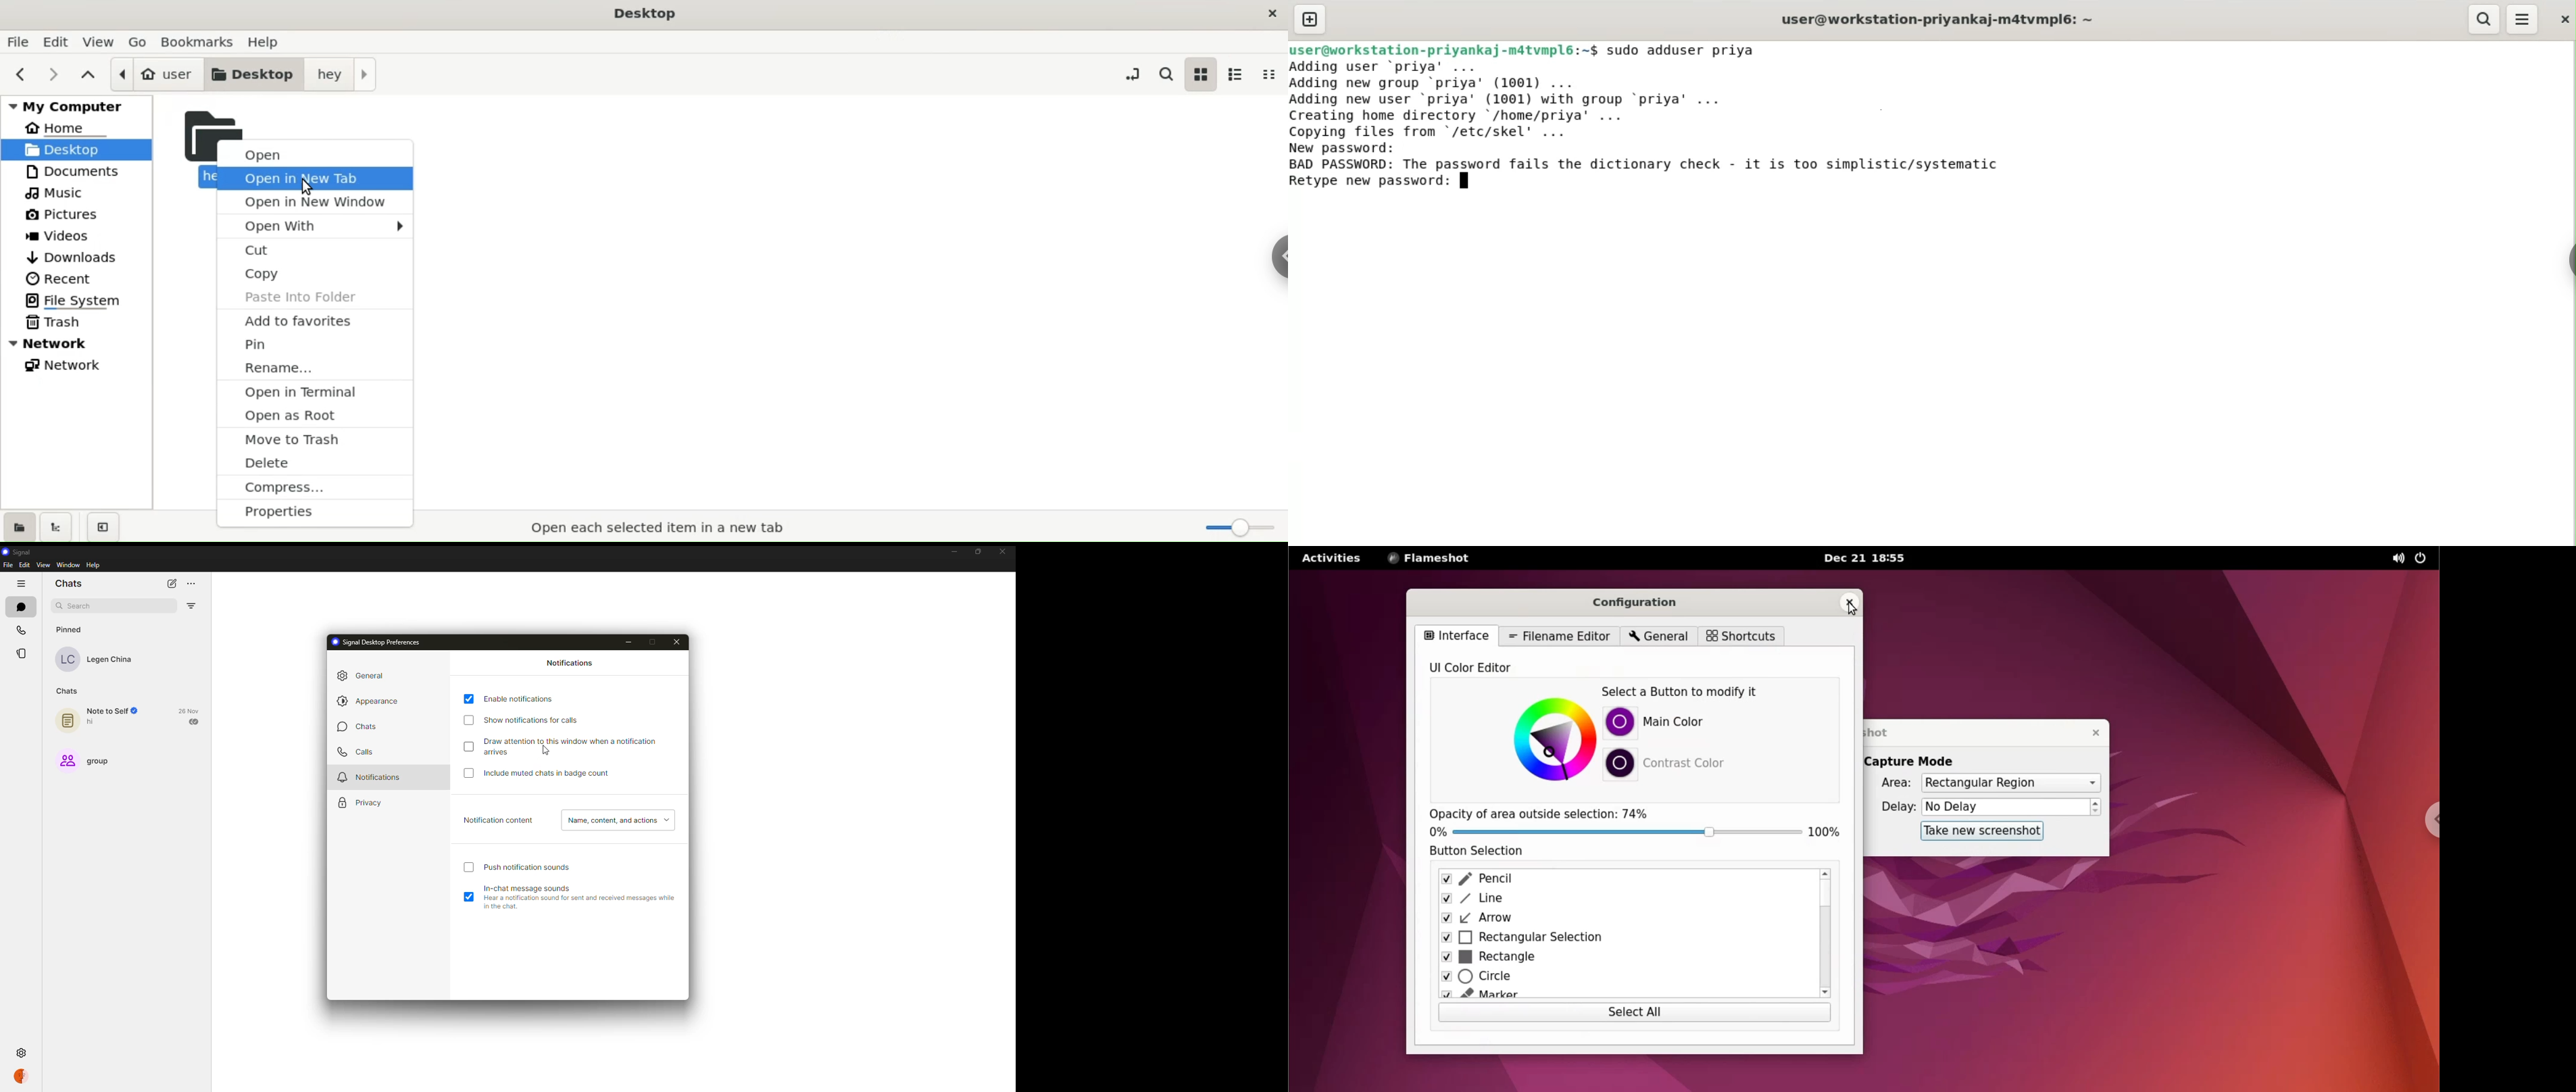 The width and height of the screenshot is (2576, 1092). Describe the element at coordinates (170, 583) in the screenshot. I see `new chat` at that location.